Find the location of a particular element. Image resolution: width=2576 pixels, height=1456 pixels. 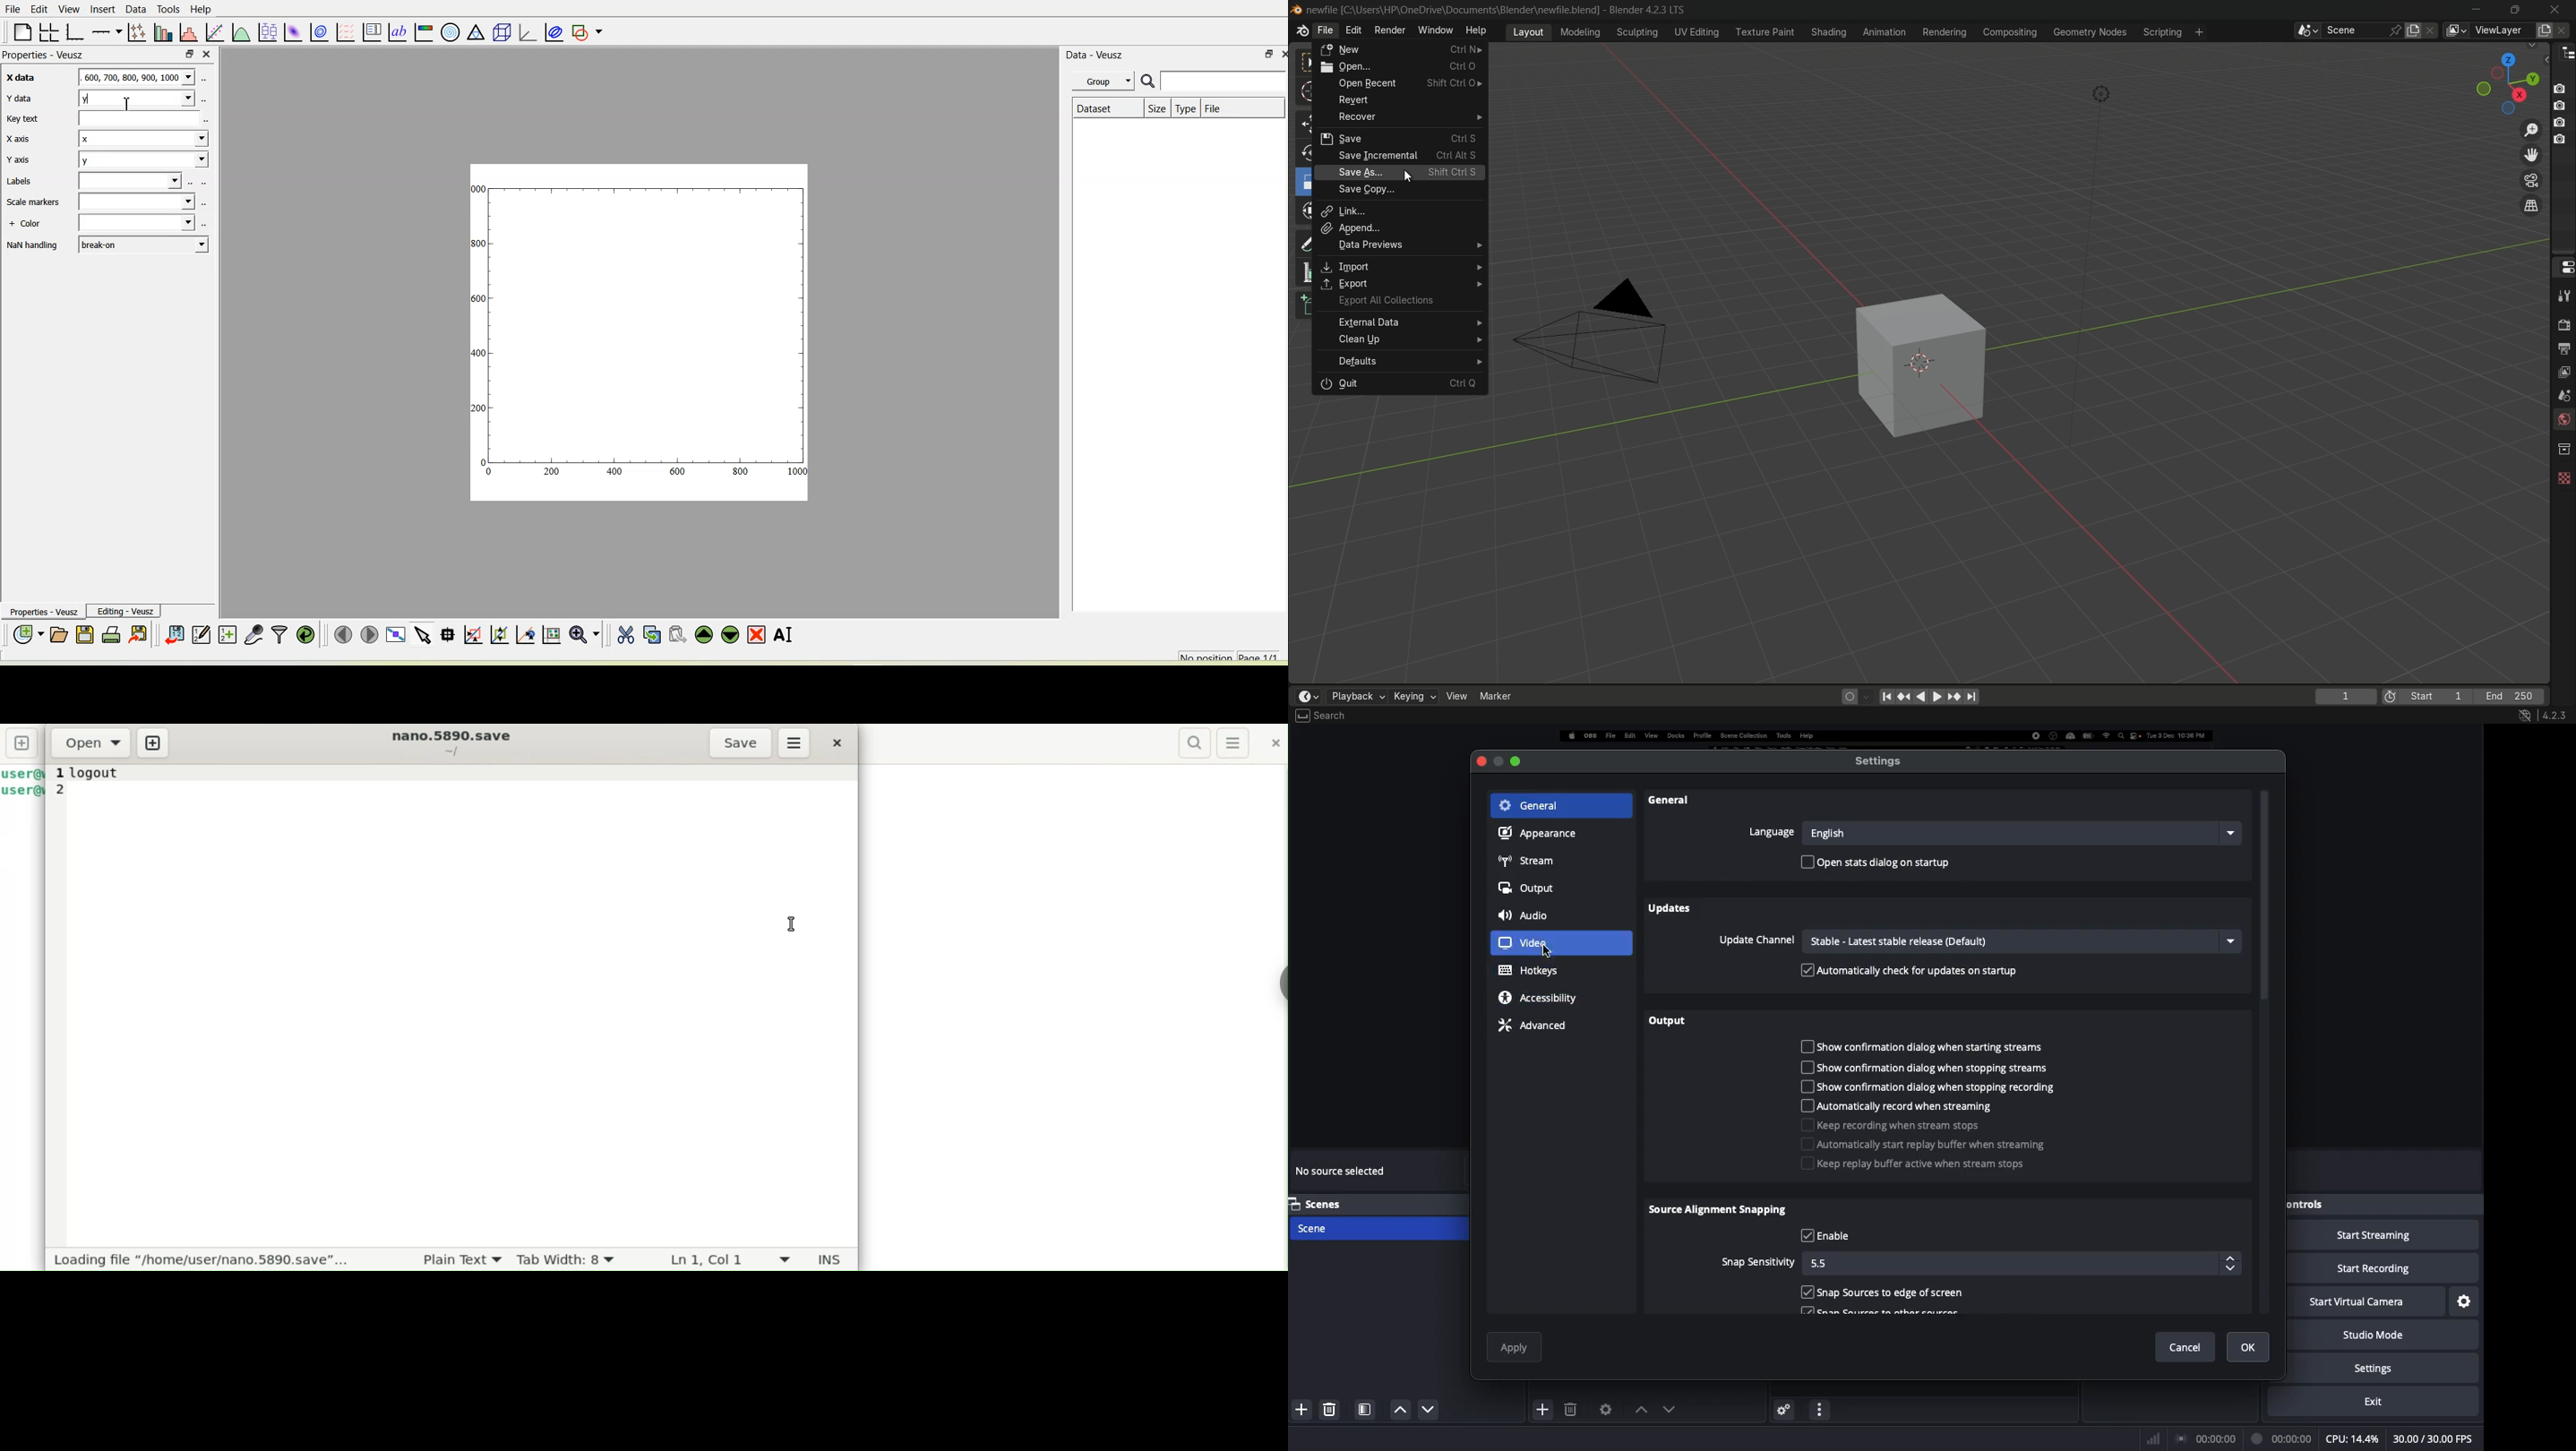

Appearance  is located at coordinates (1535, 834).